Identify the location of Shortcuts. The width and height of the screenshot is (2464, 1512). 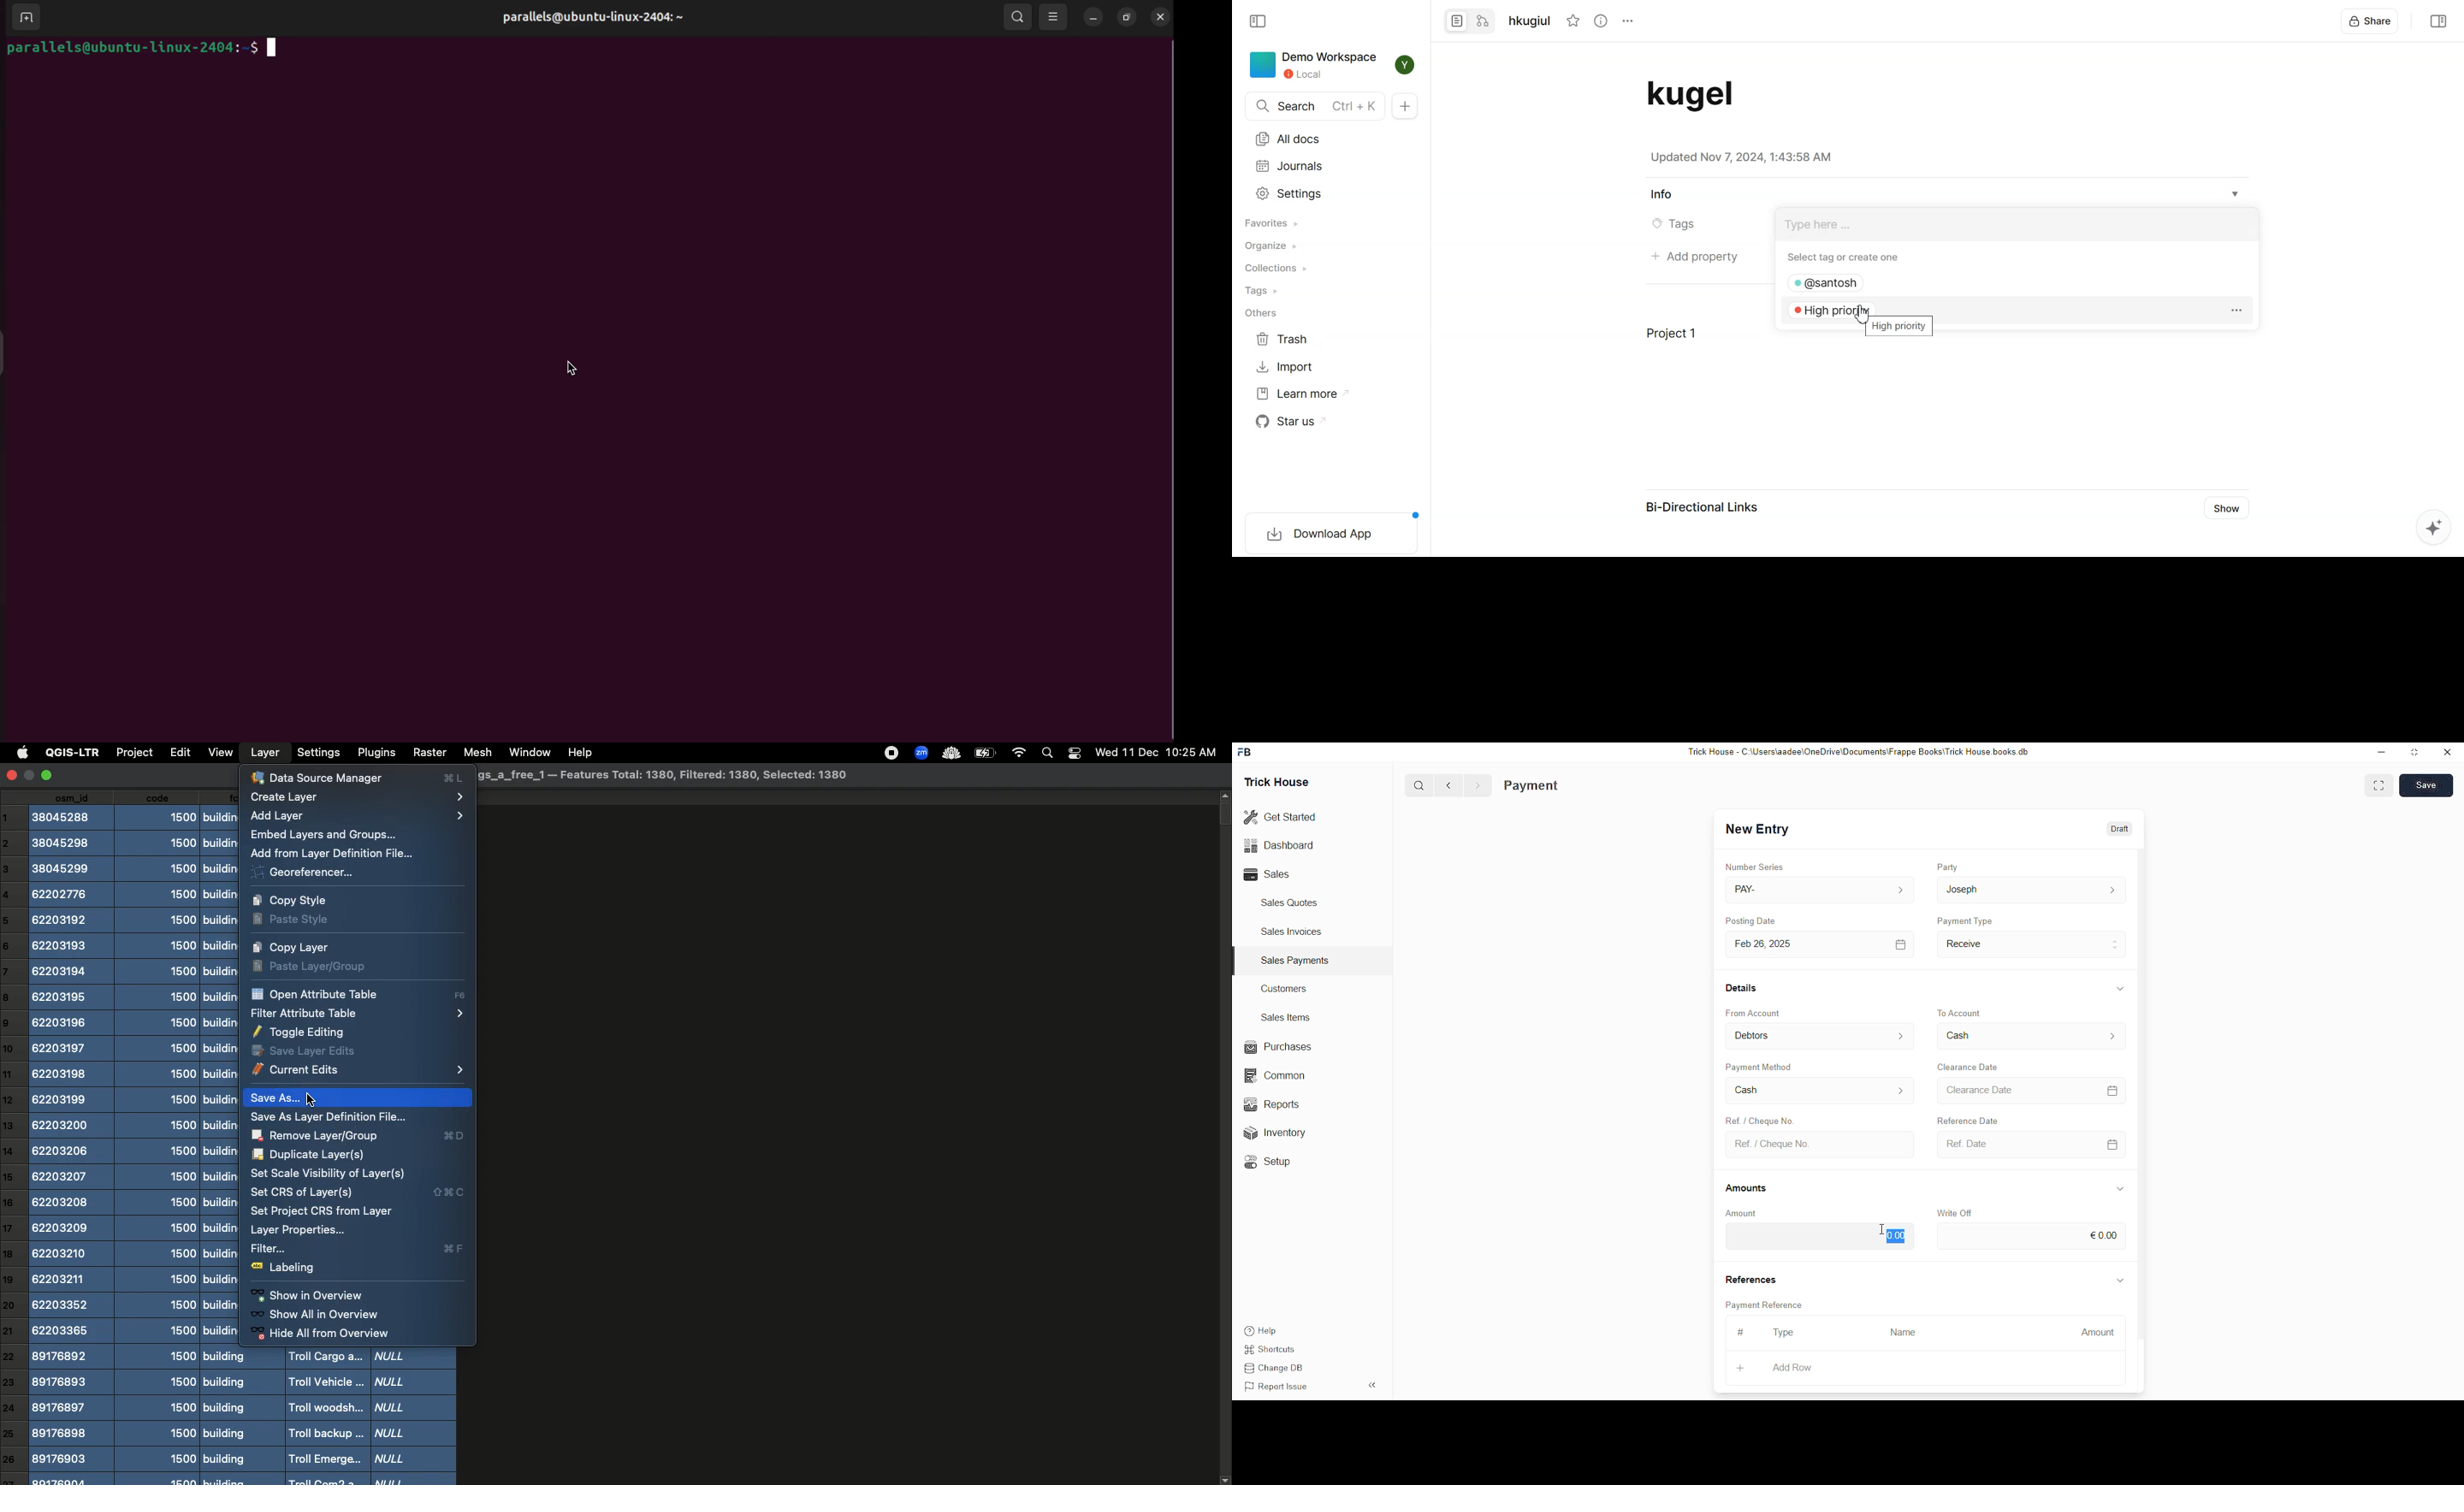
(1275, 1347).